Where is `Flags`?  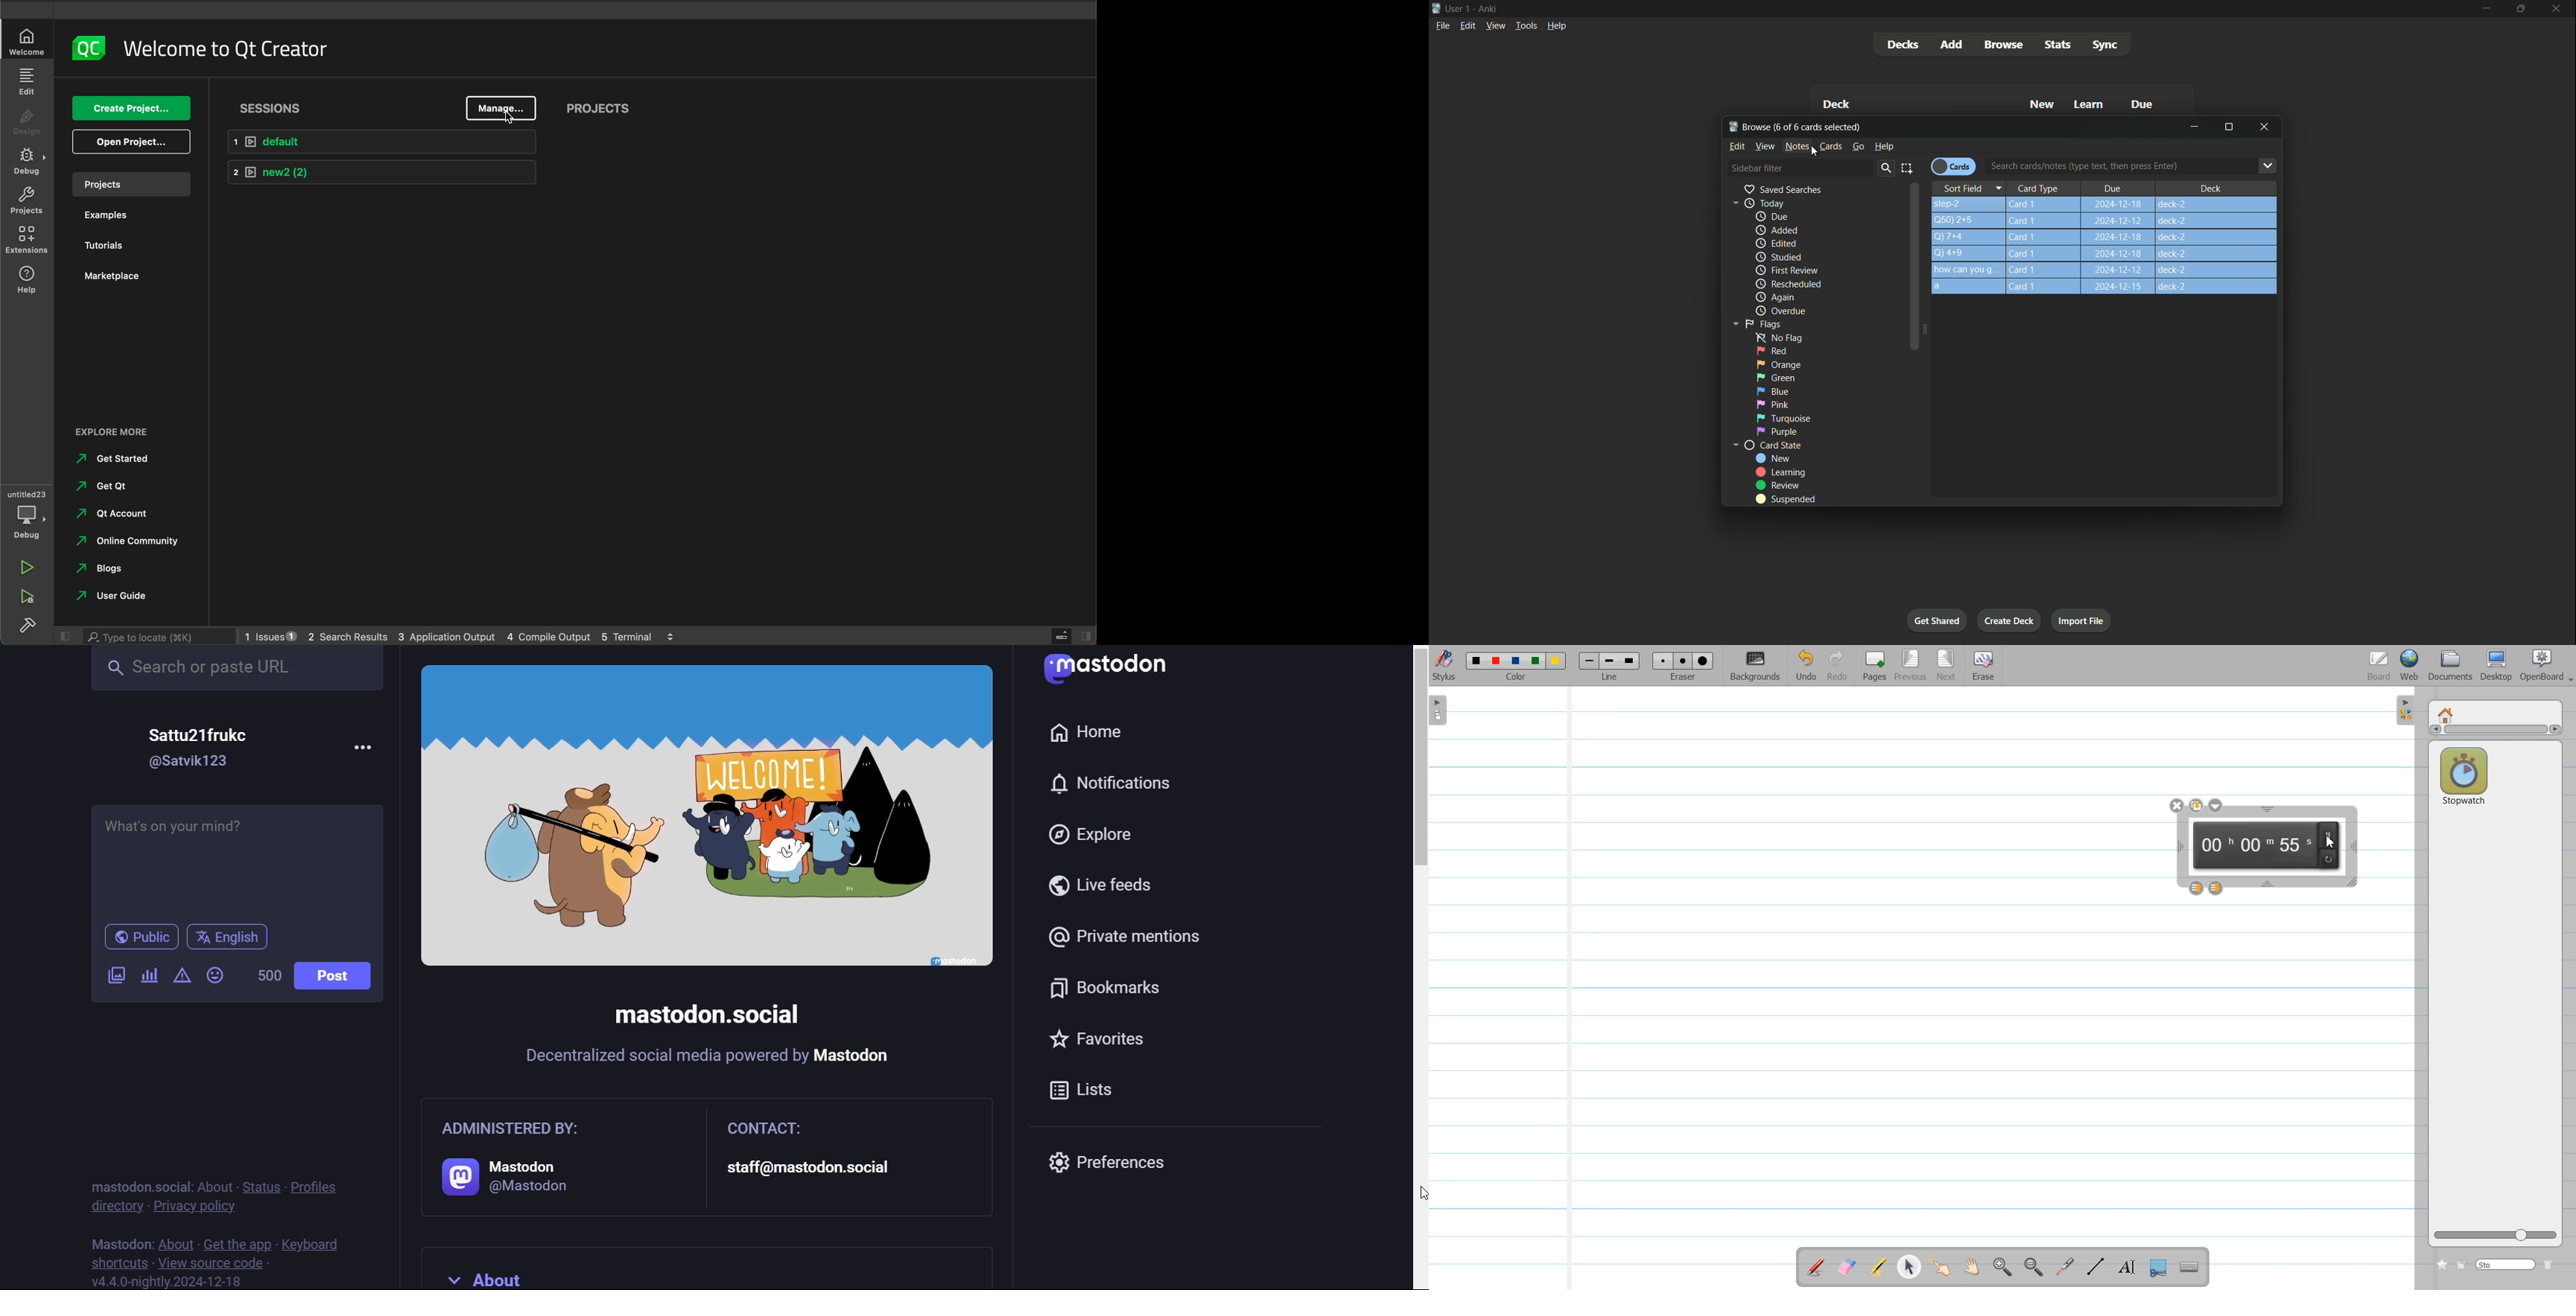
Flags is located at coordinates (1754, 323).